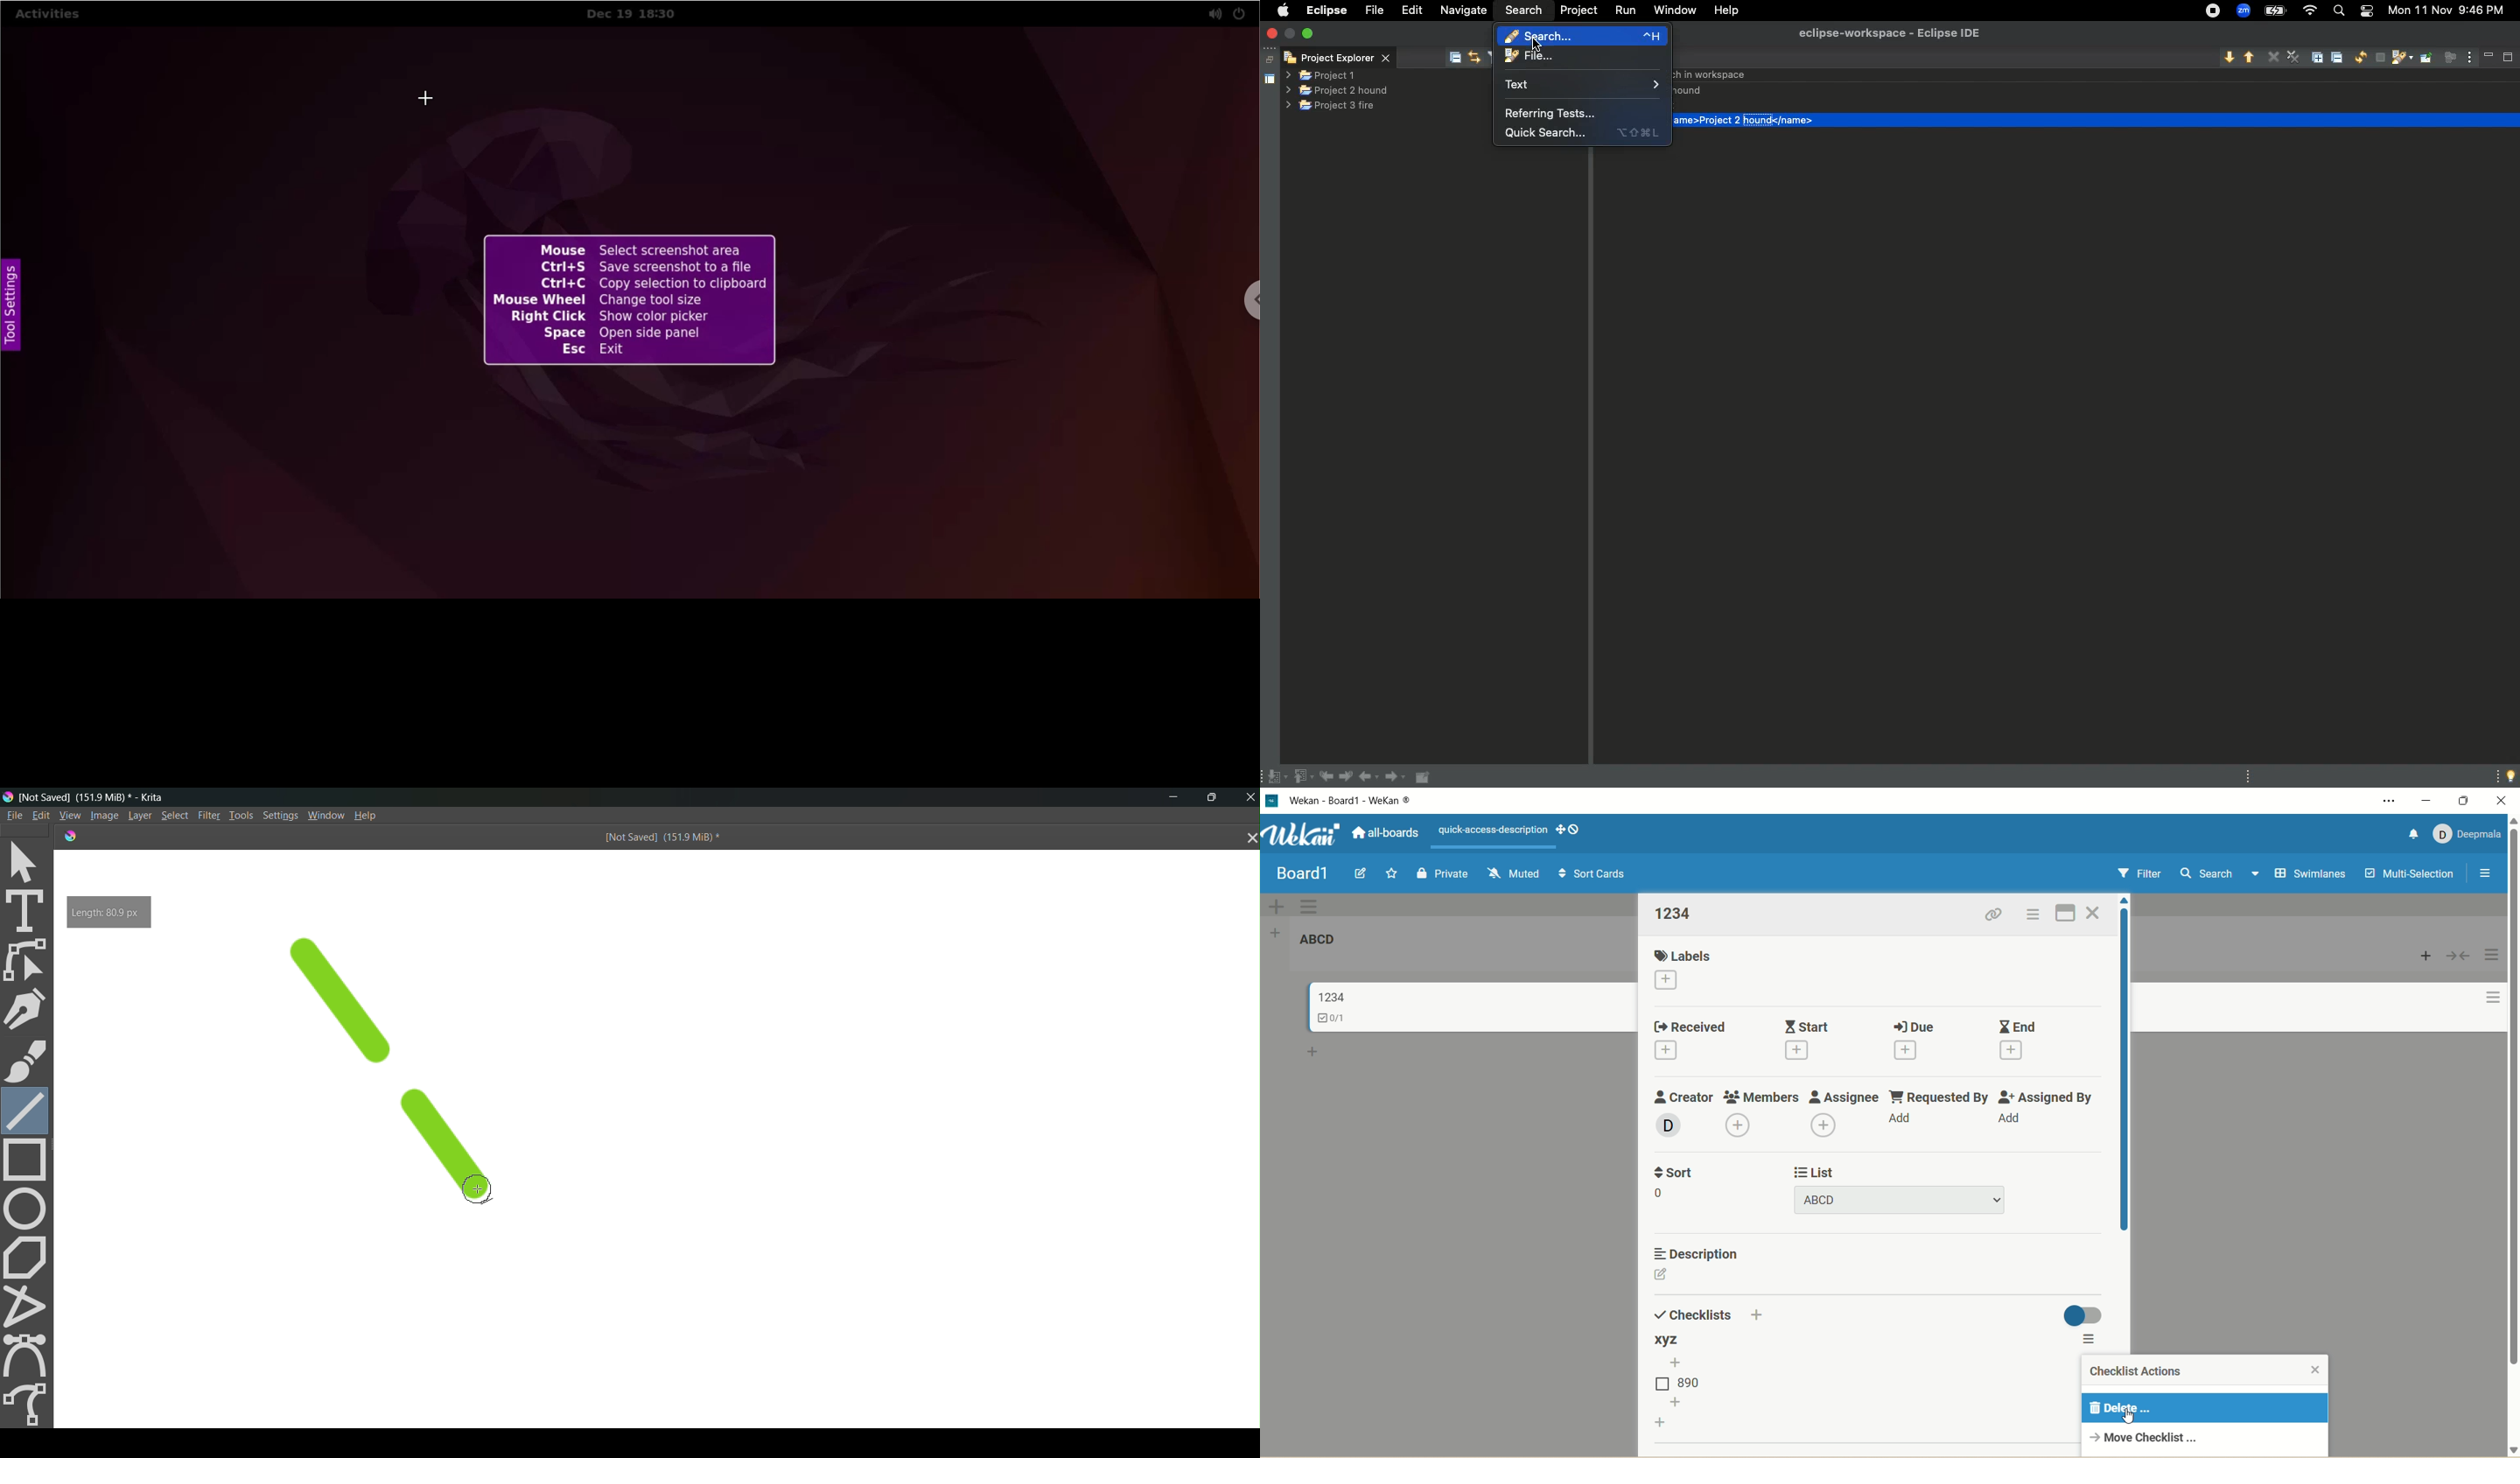  What do you see at coordinates (2017, 1120) in the screenshot?
I see `add` at bounding box center [2017, 1120].